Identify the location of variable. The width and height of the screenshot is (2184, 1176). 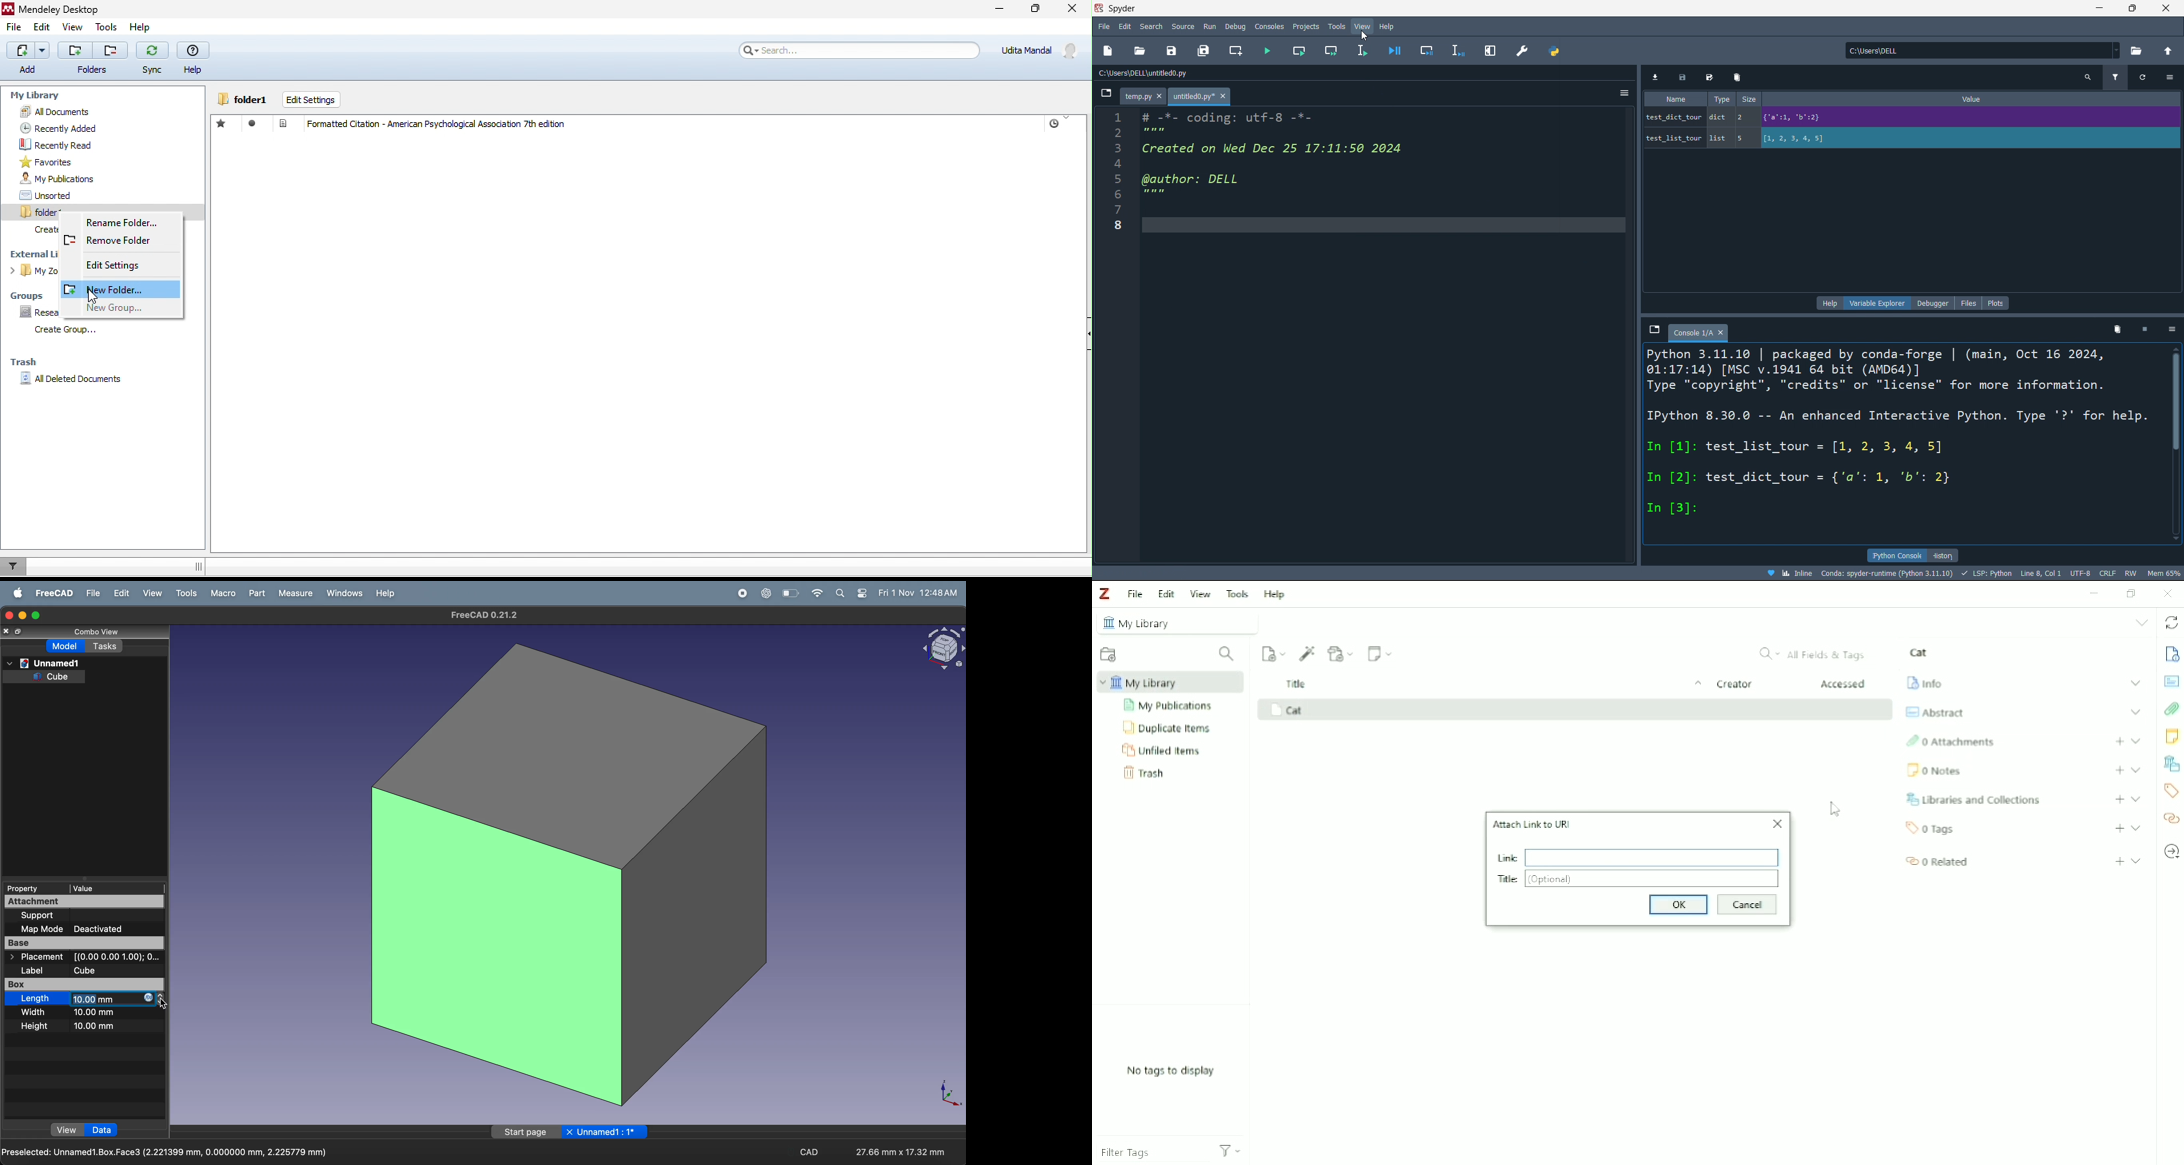
(1673, 139).